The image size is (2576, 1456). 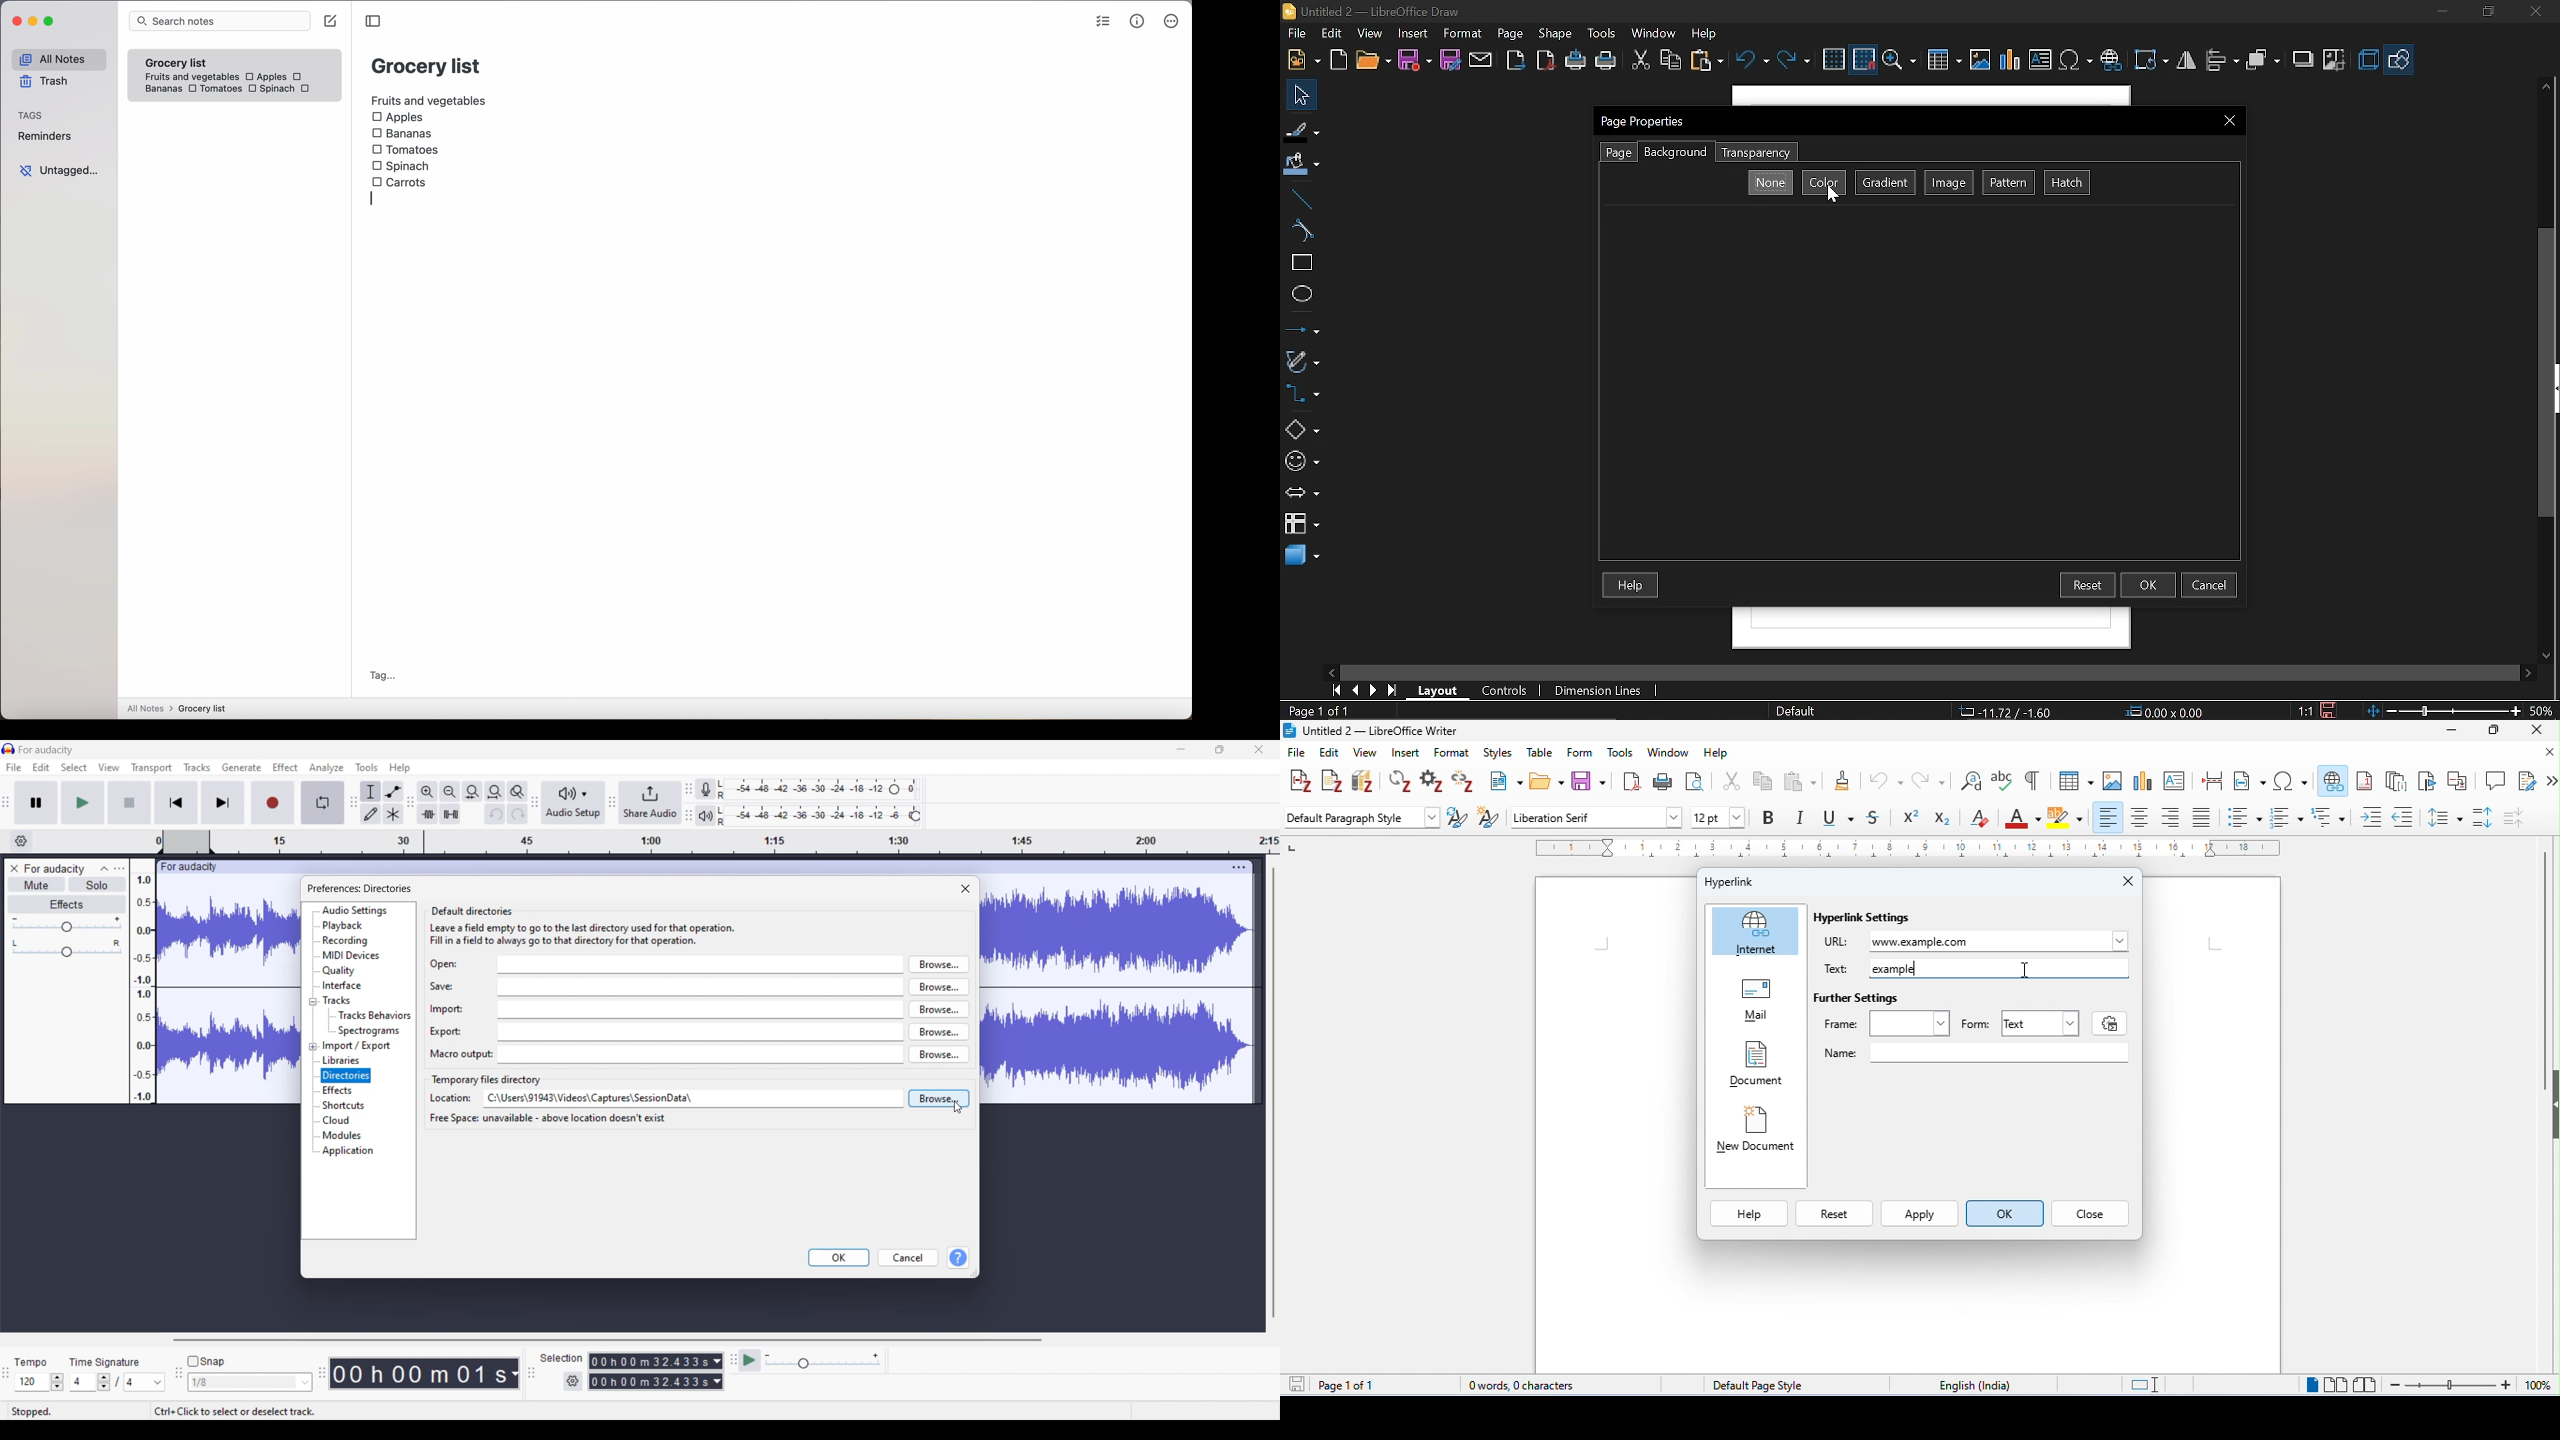 What do you see at coordinates (1510, 35) in the screenshot?
I see `Page` at bounding box center [1510, 35].